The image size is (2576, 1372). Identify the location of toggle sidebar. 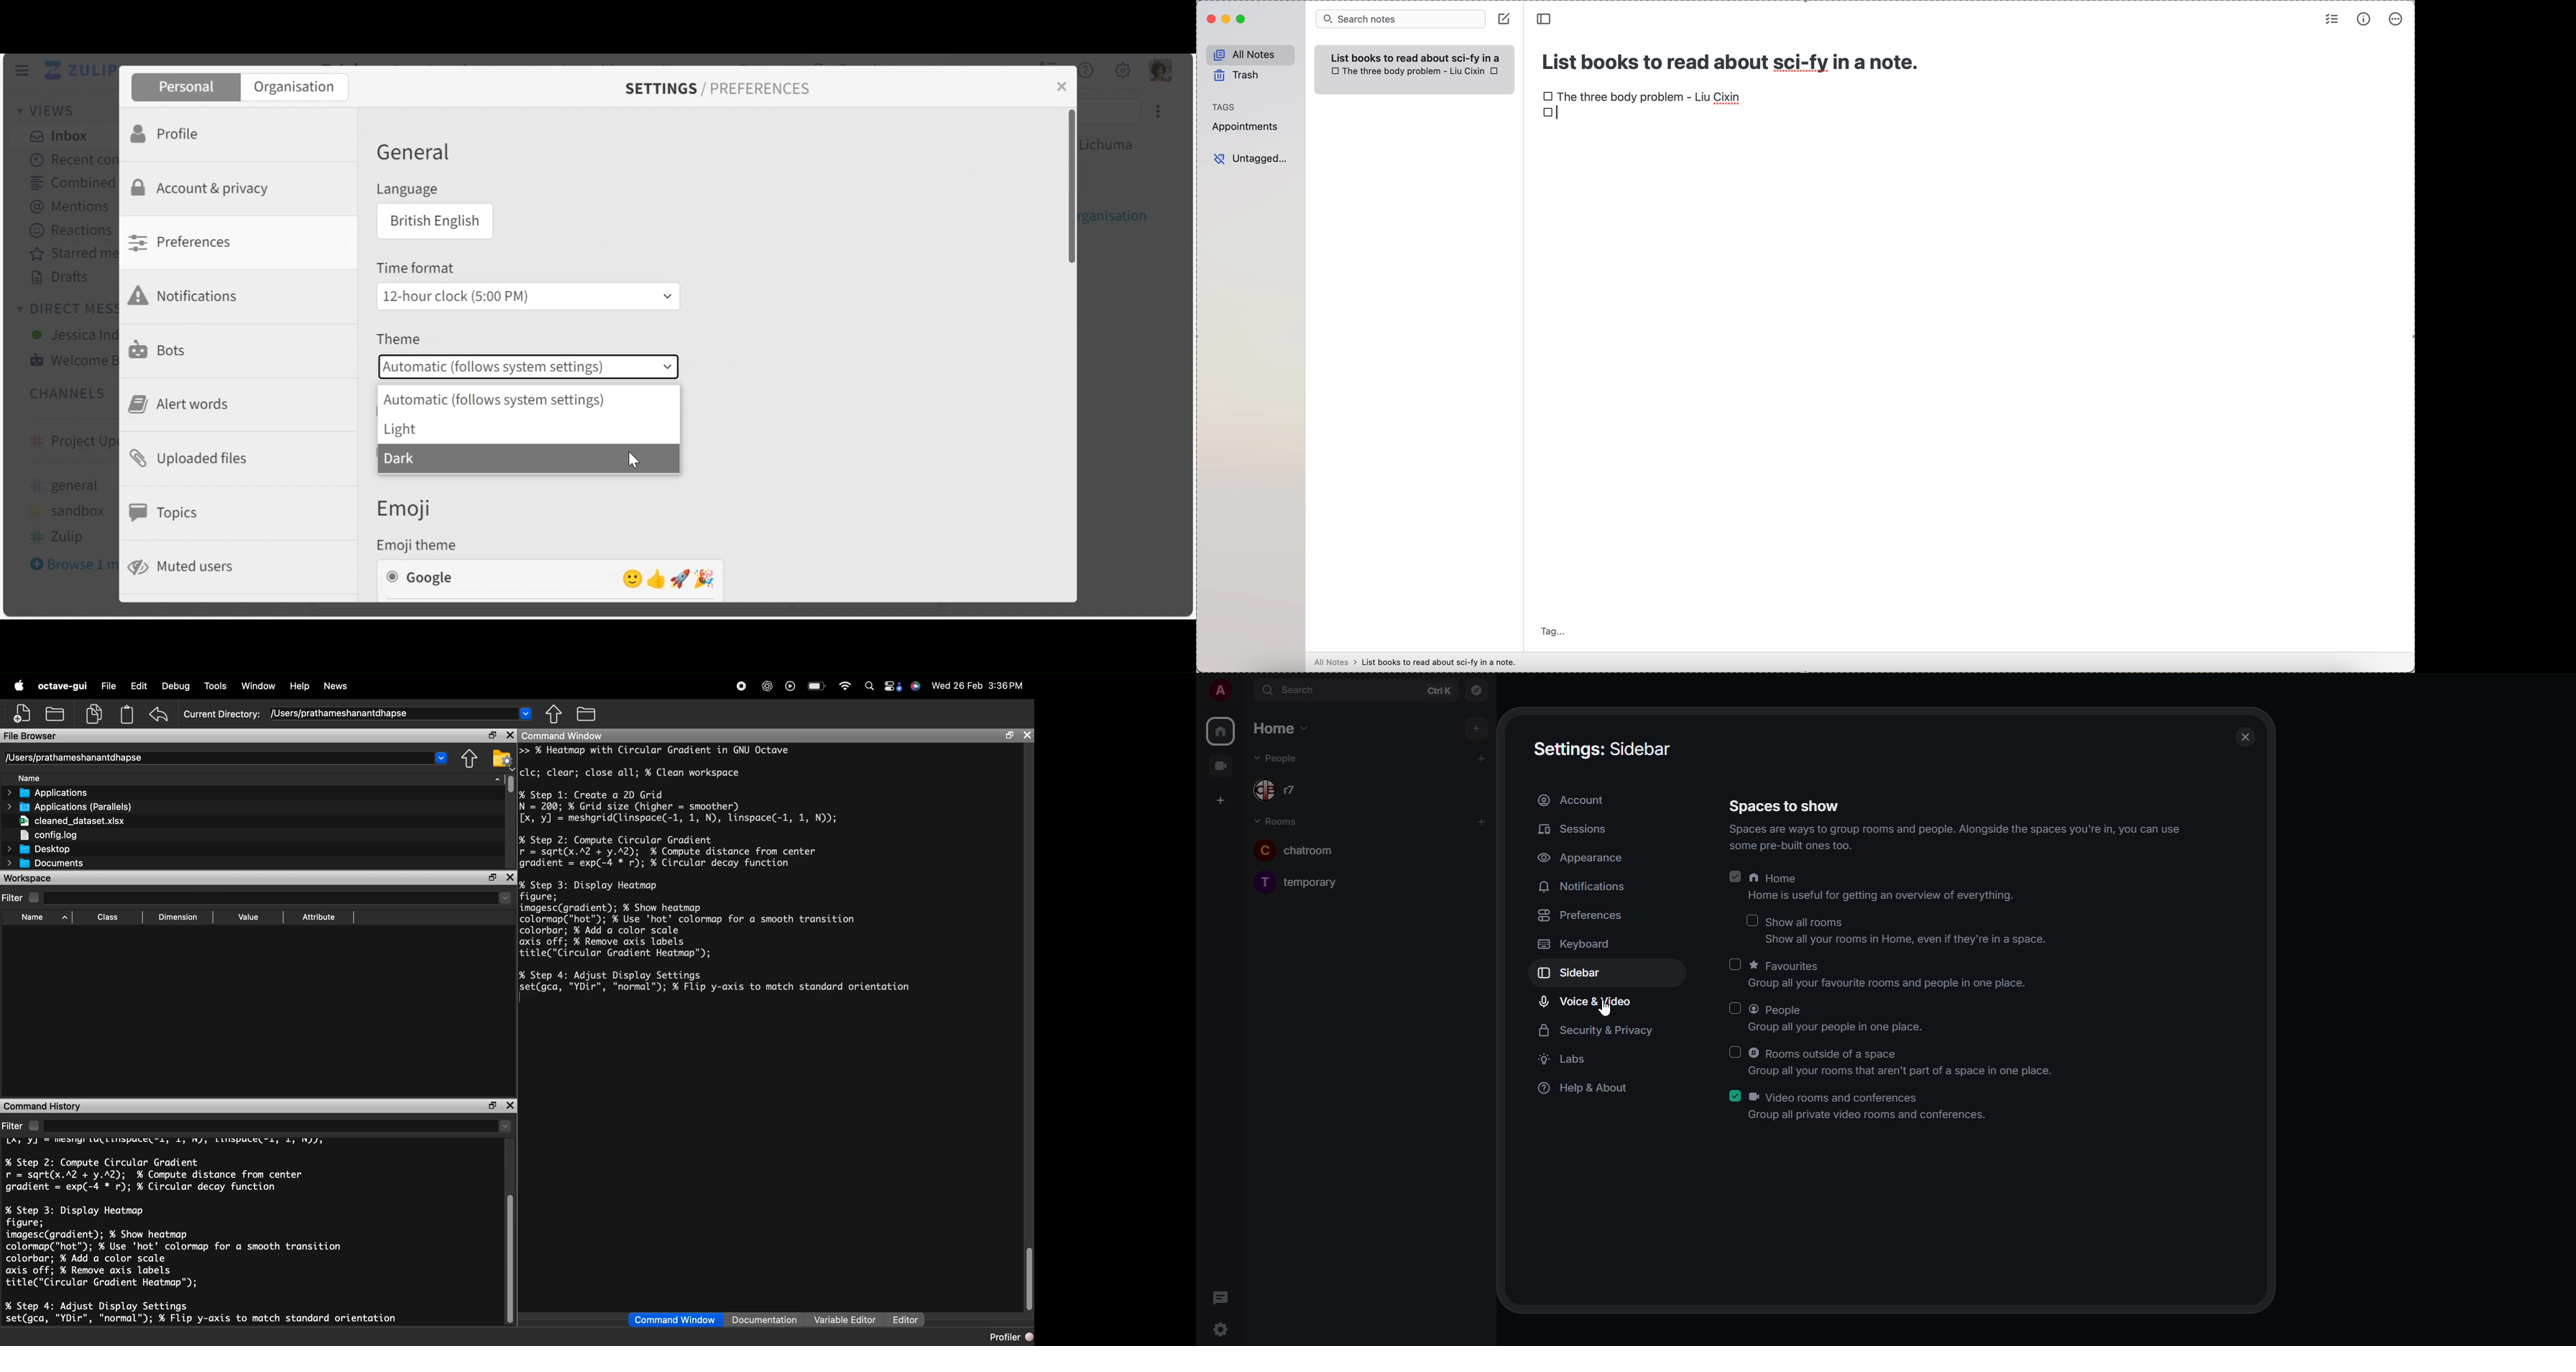
(1545, 18).